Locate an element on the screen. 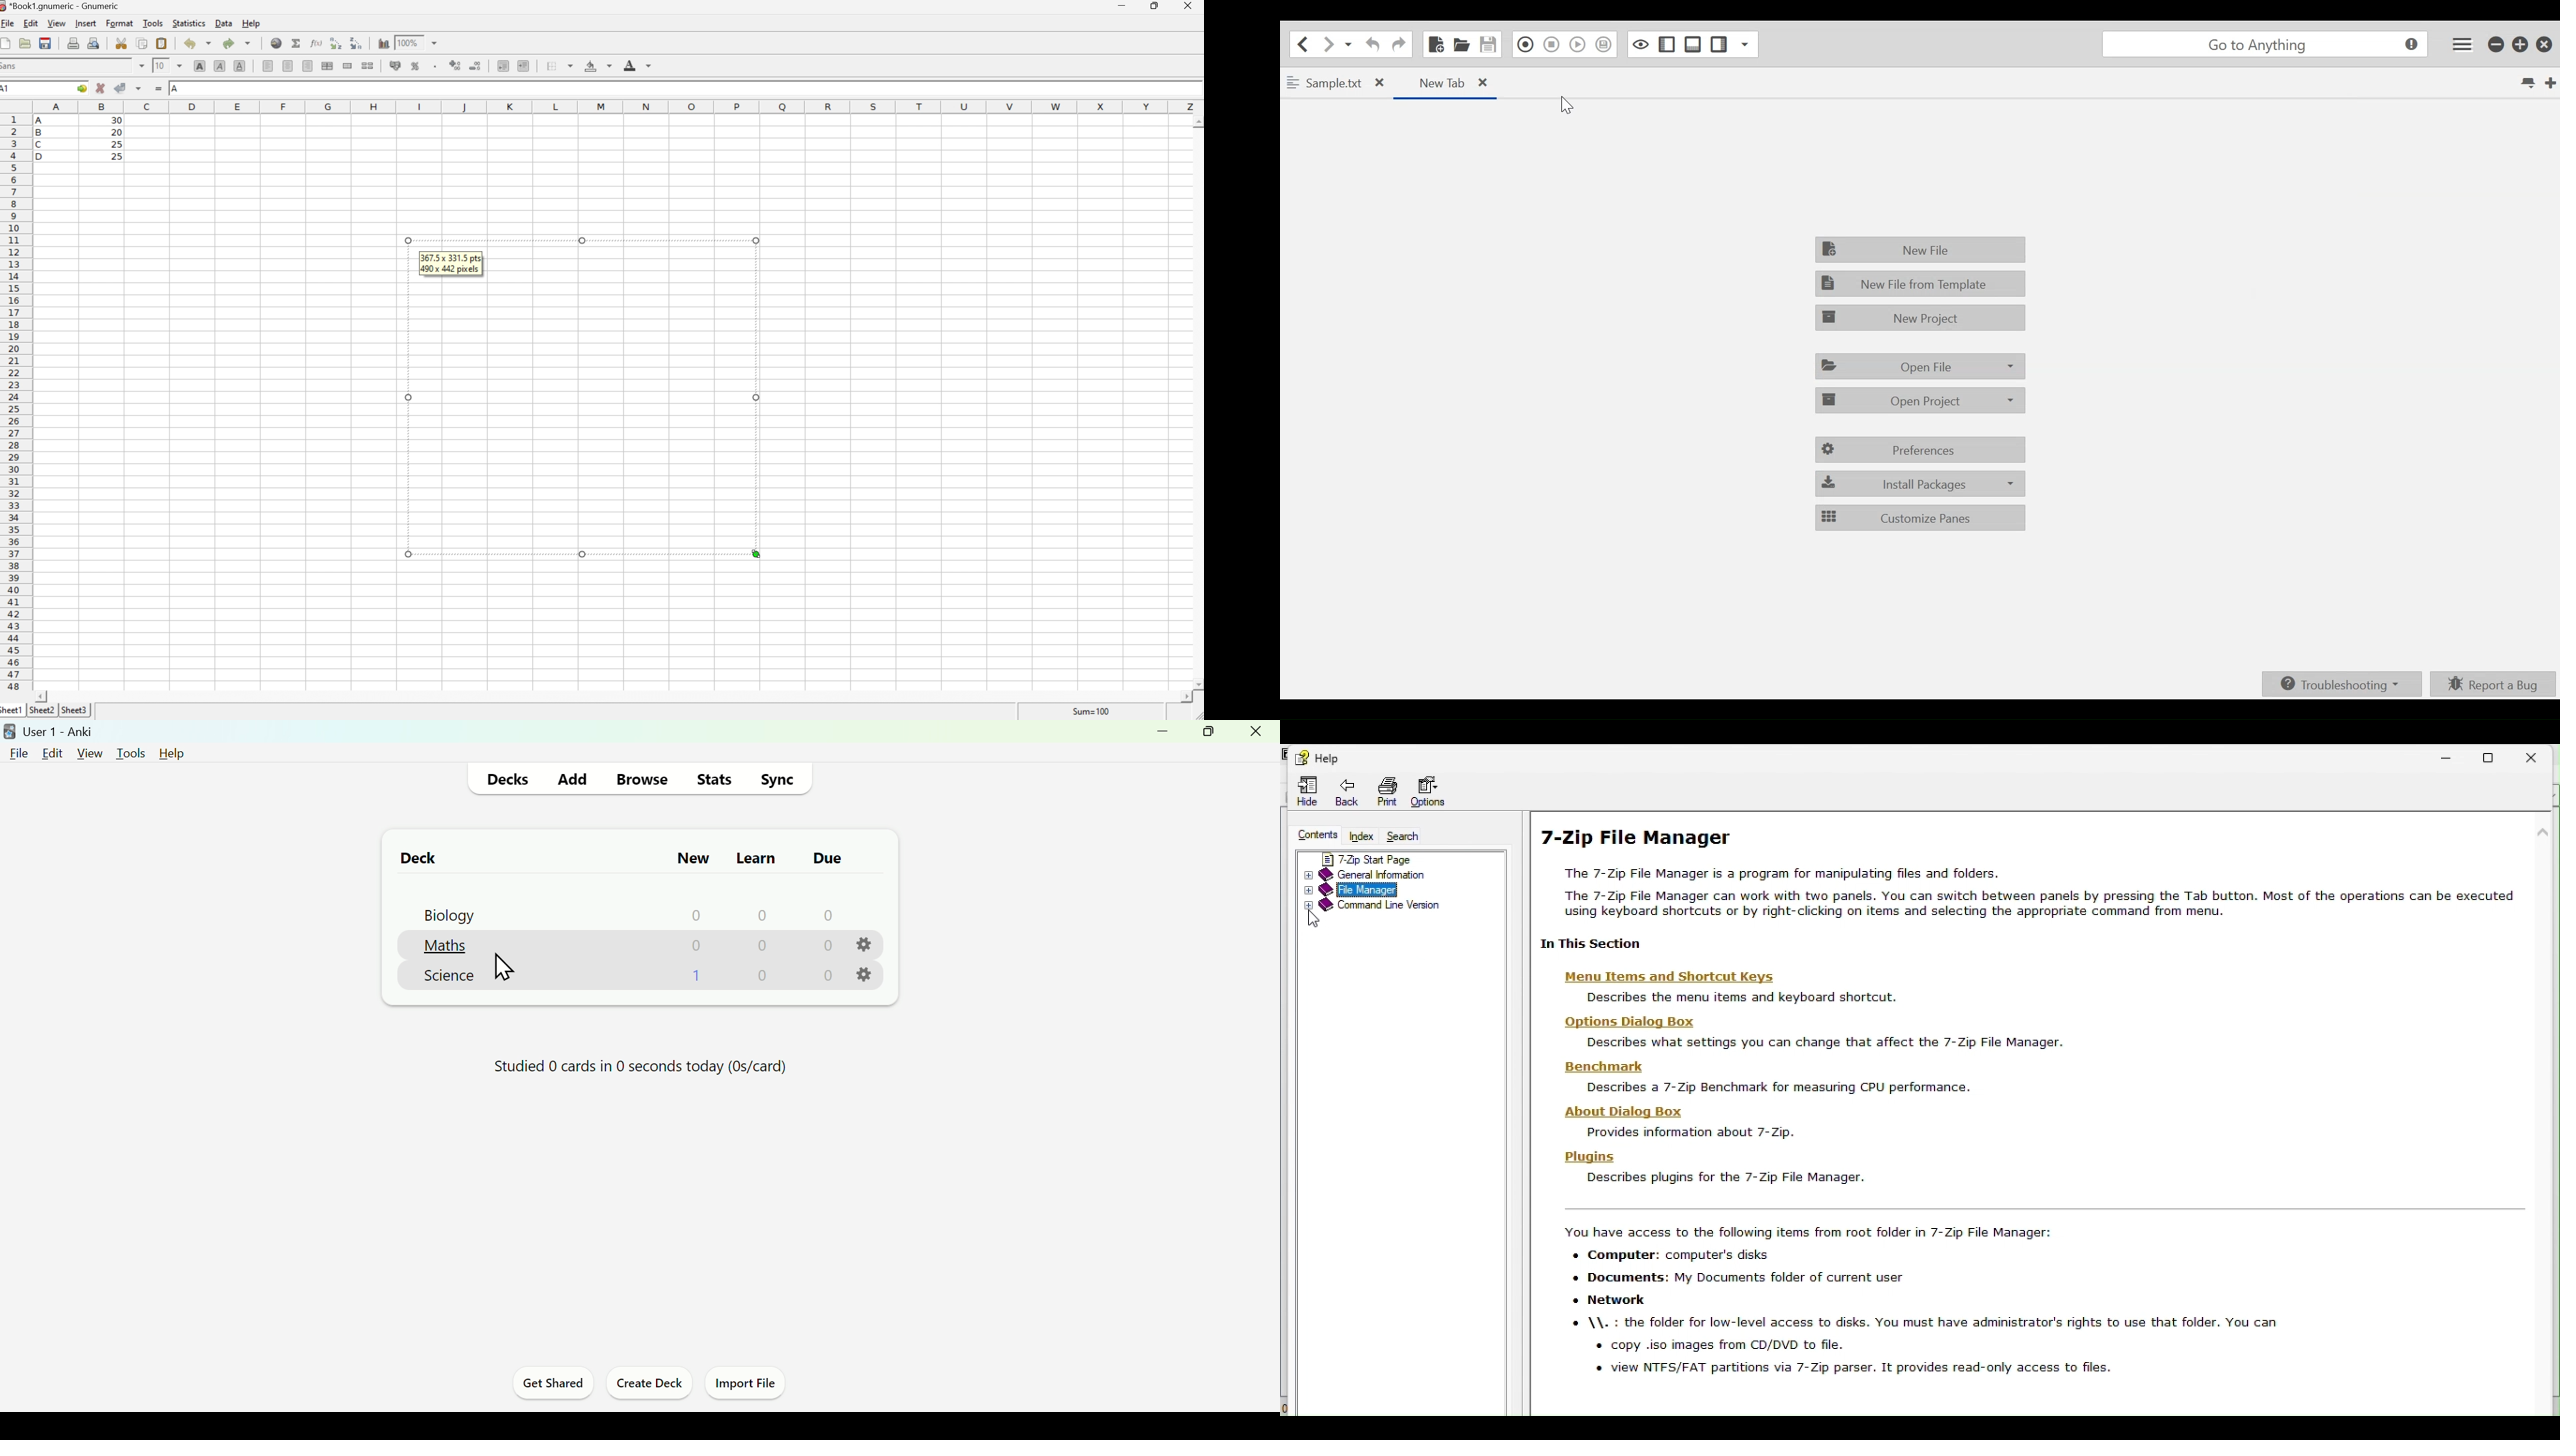 The image size is (2576, 1456). 0 is located at coordinates (824, 915).